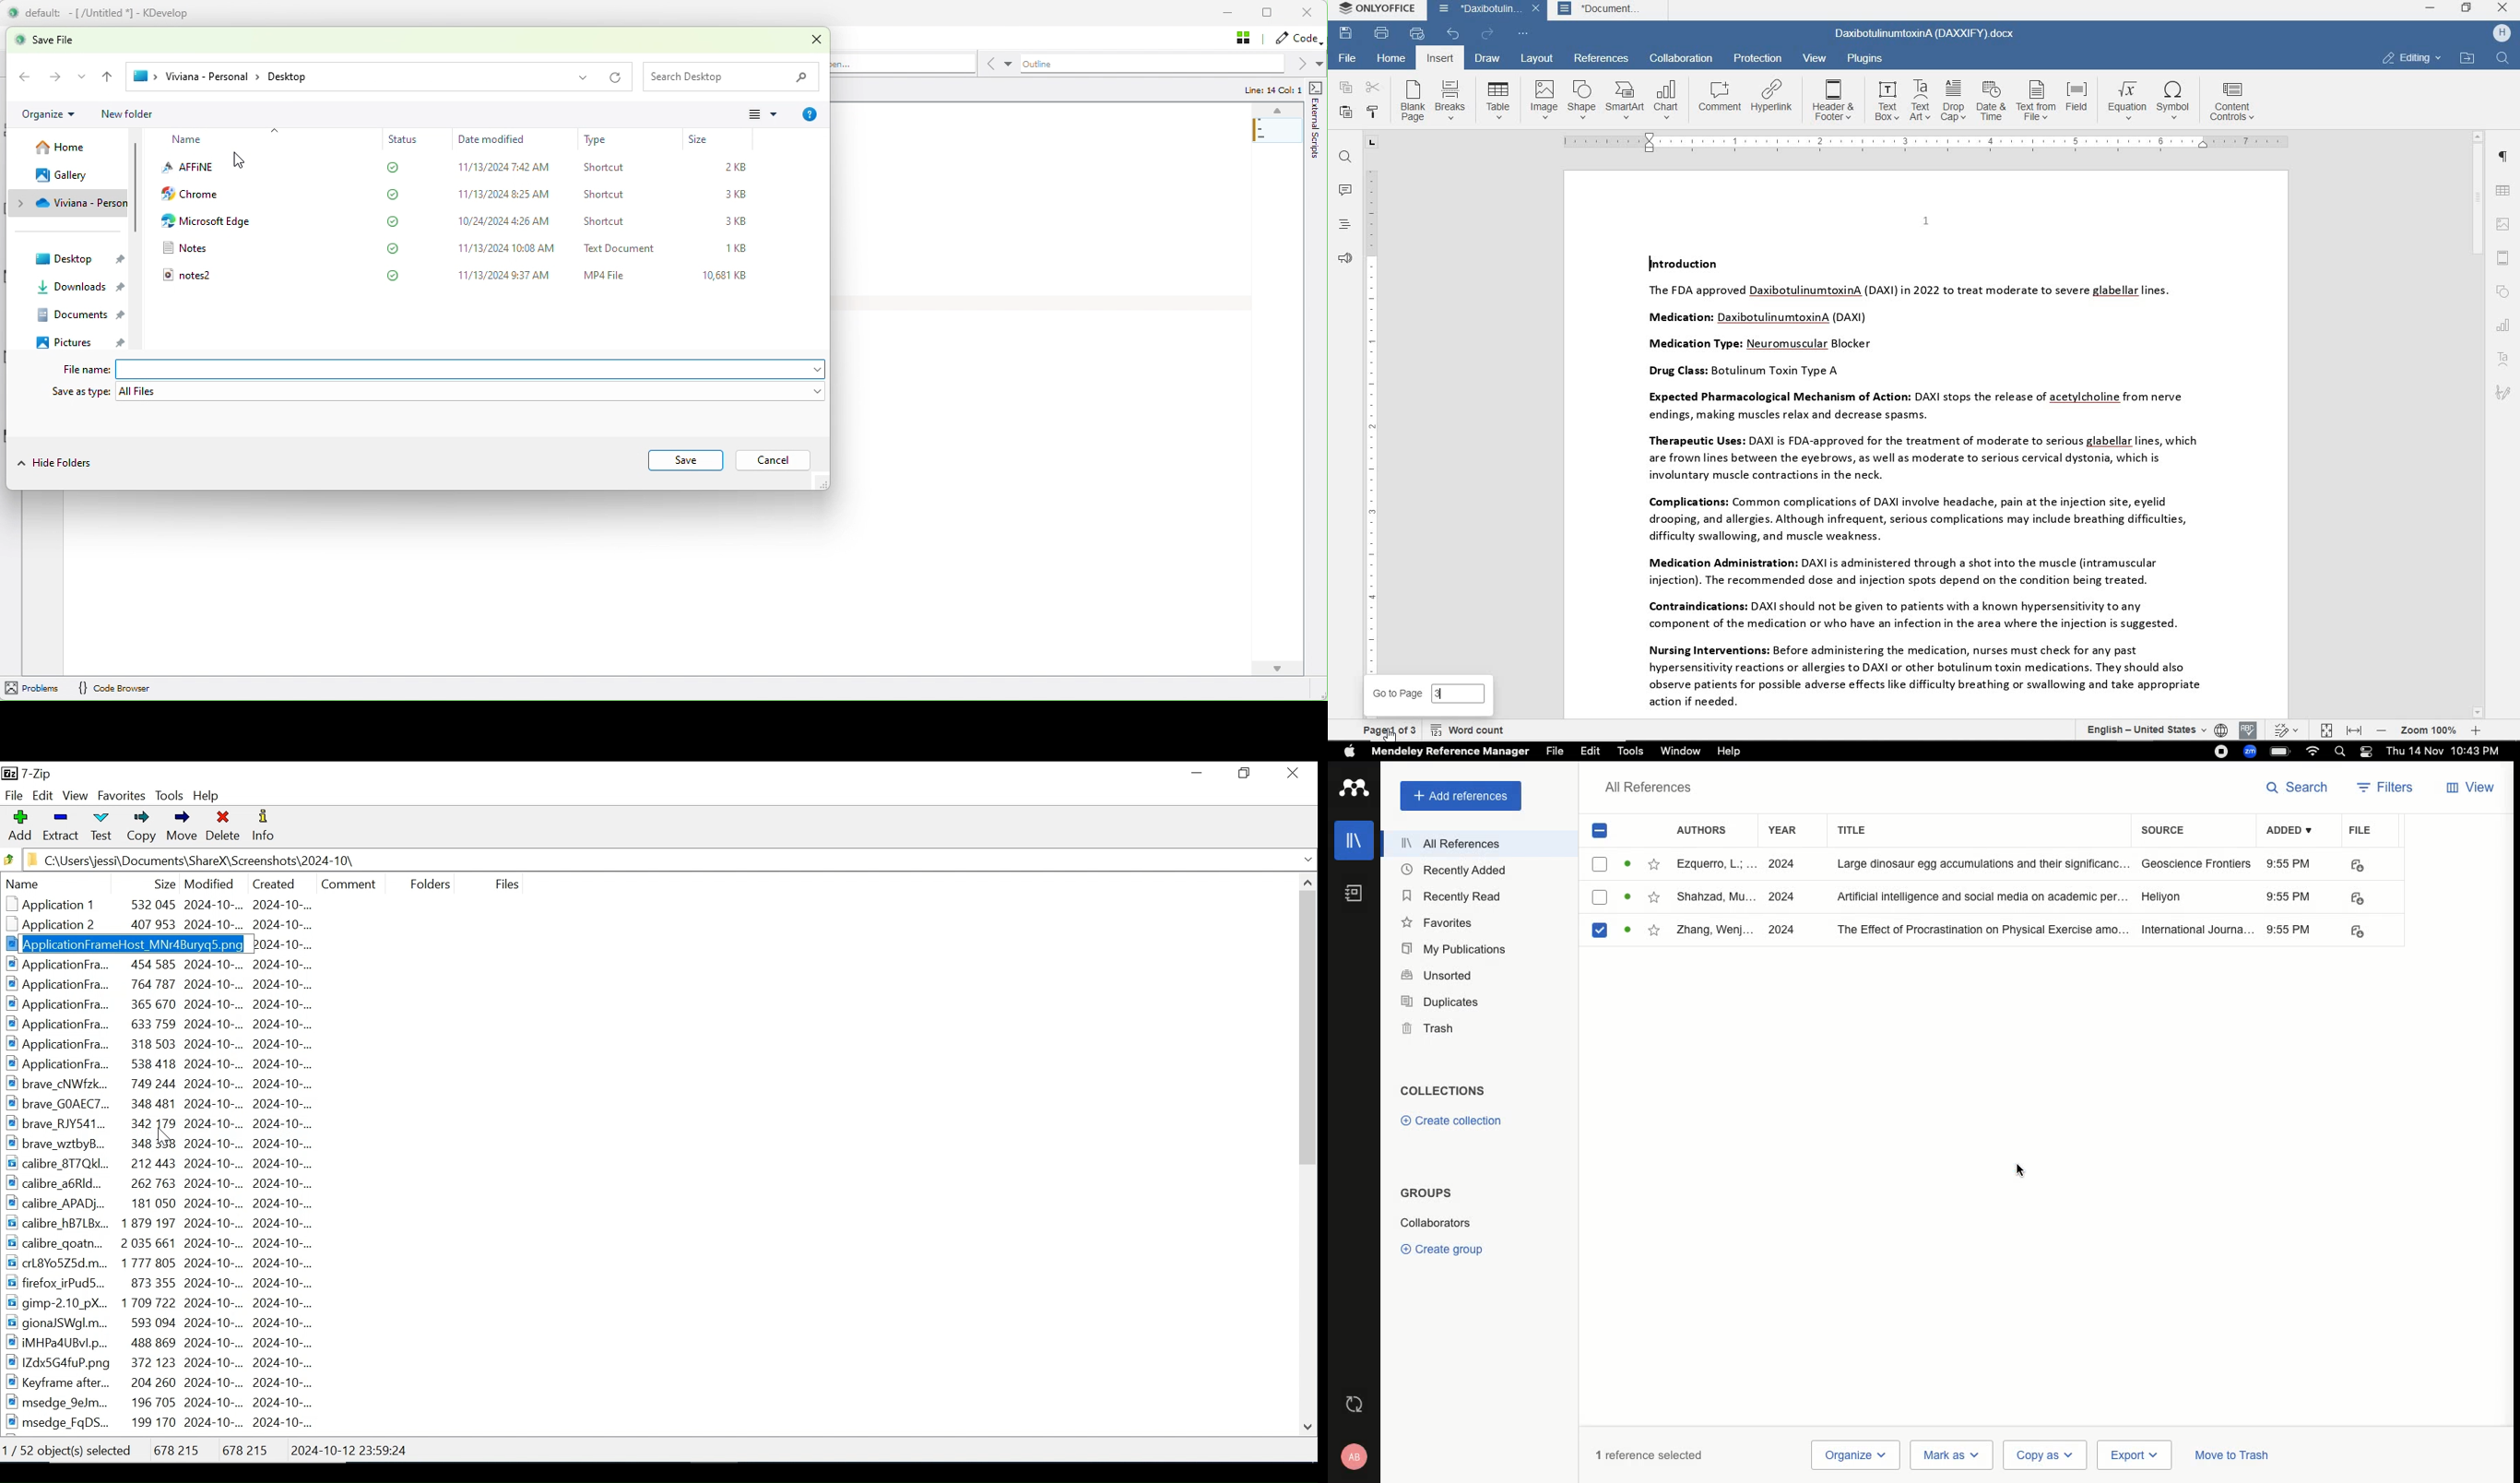 Image resolution: width=2520 pixels, height=1484 pixels. I want to click on find, so click(1346, 159).